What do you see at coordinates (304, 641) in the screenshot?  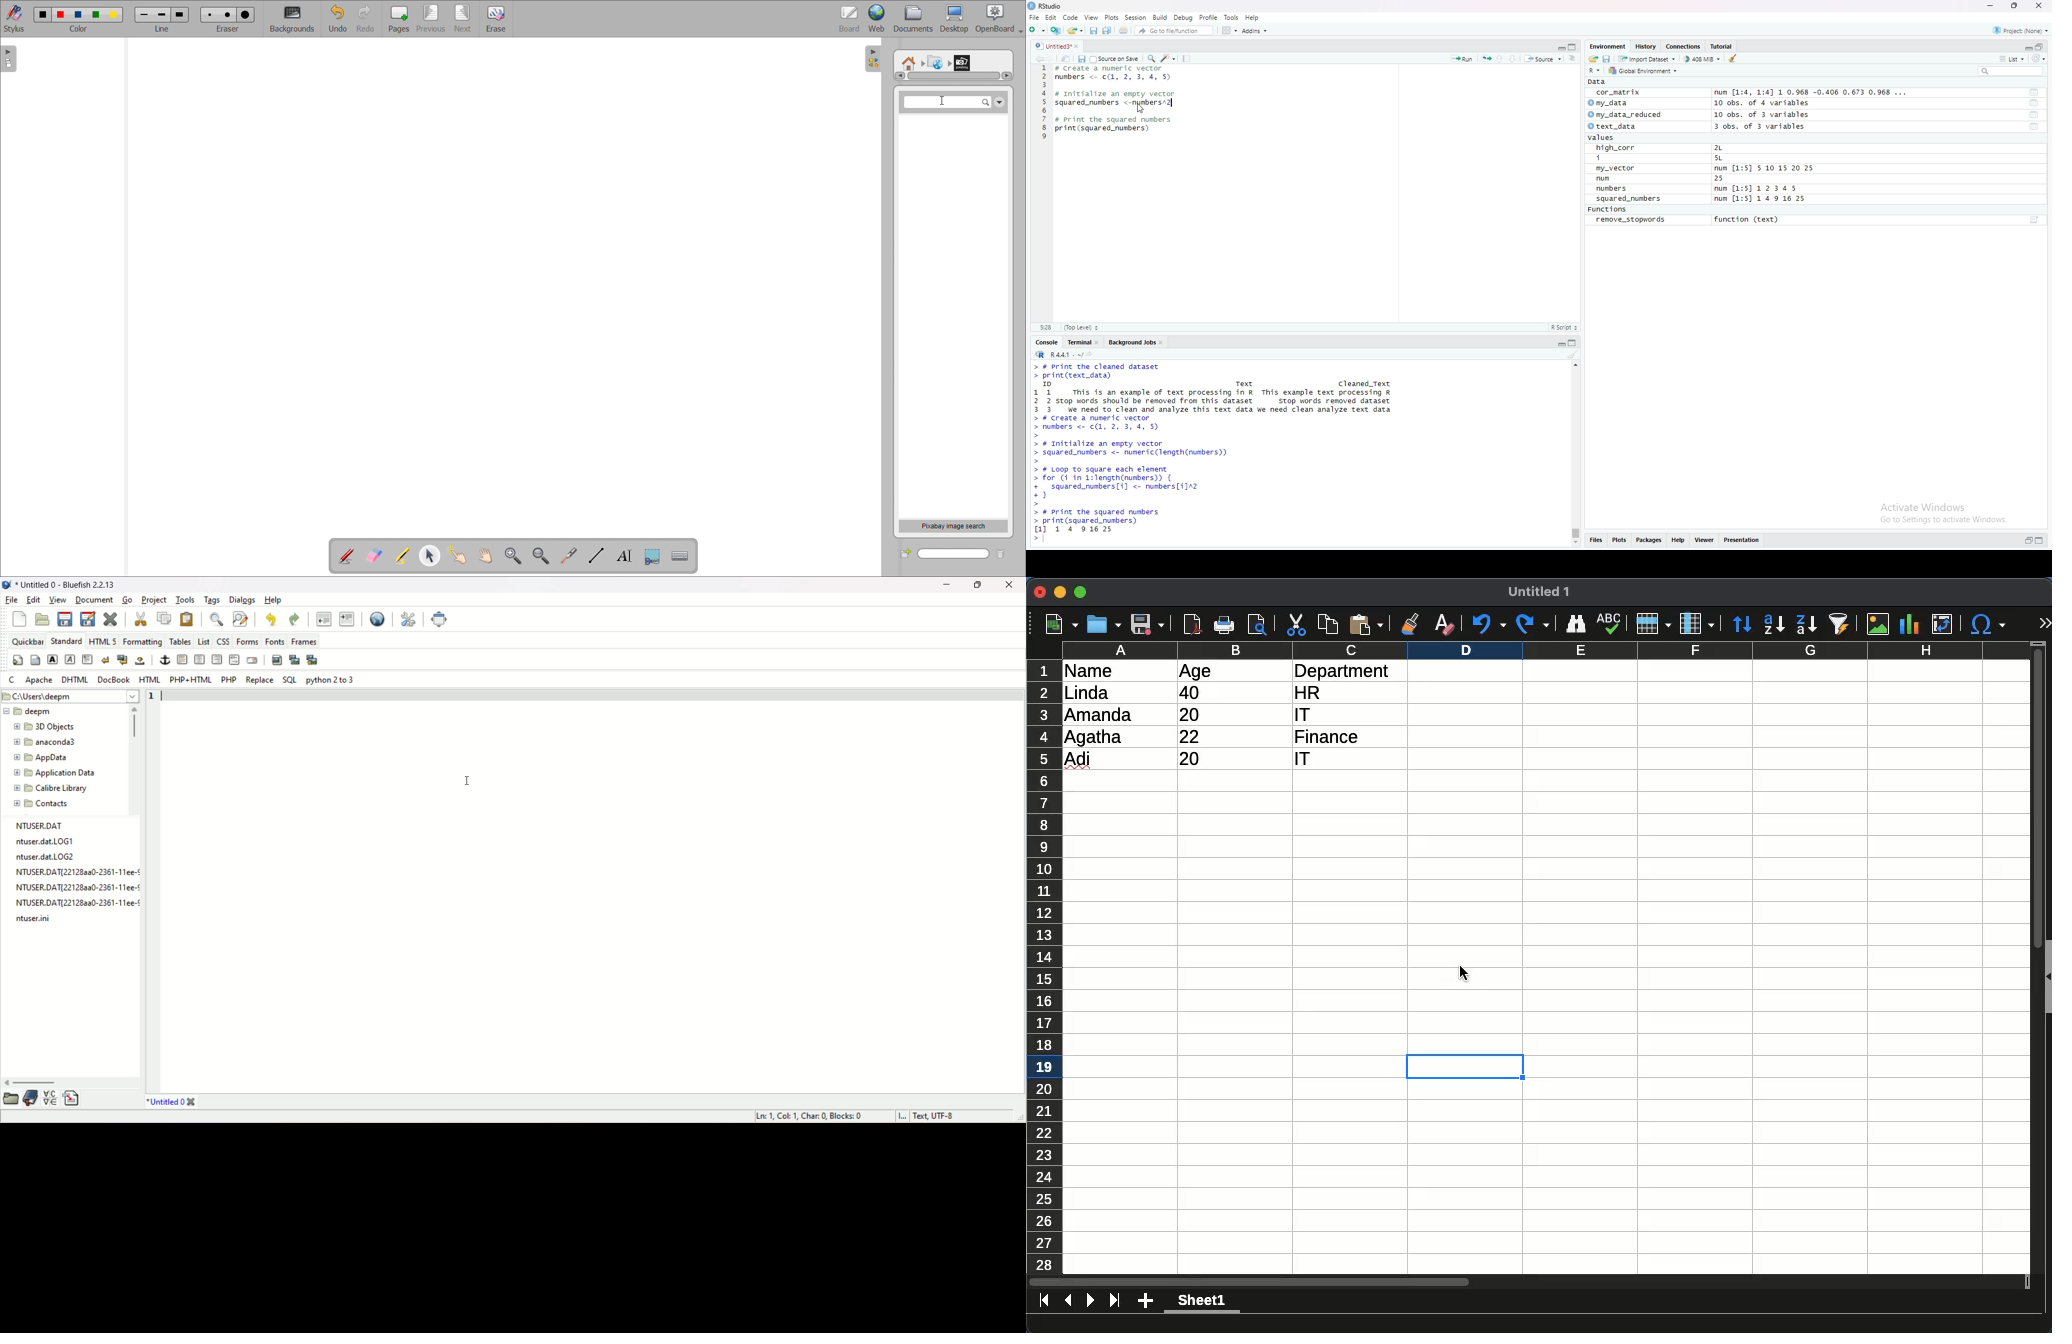 I see `frames` at bounding box center [304, 641].